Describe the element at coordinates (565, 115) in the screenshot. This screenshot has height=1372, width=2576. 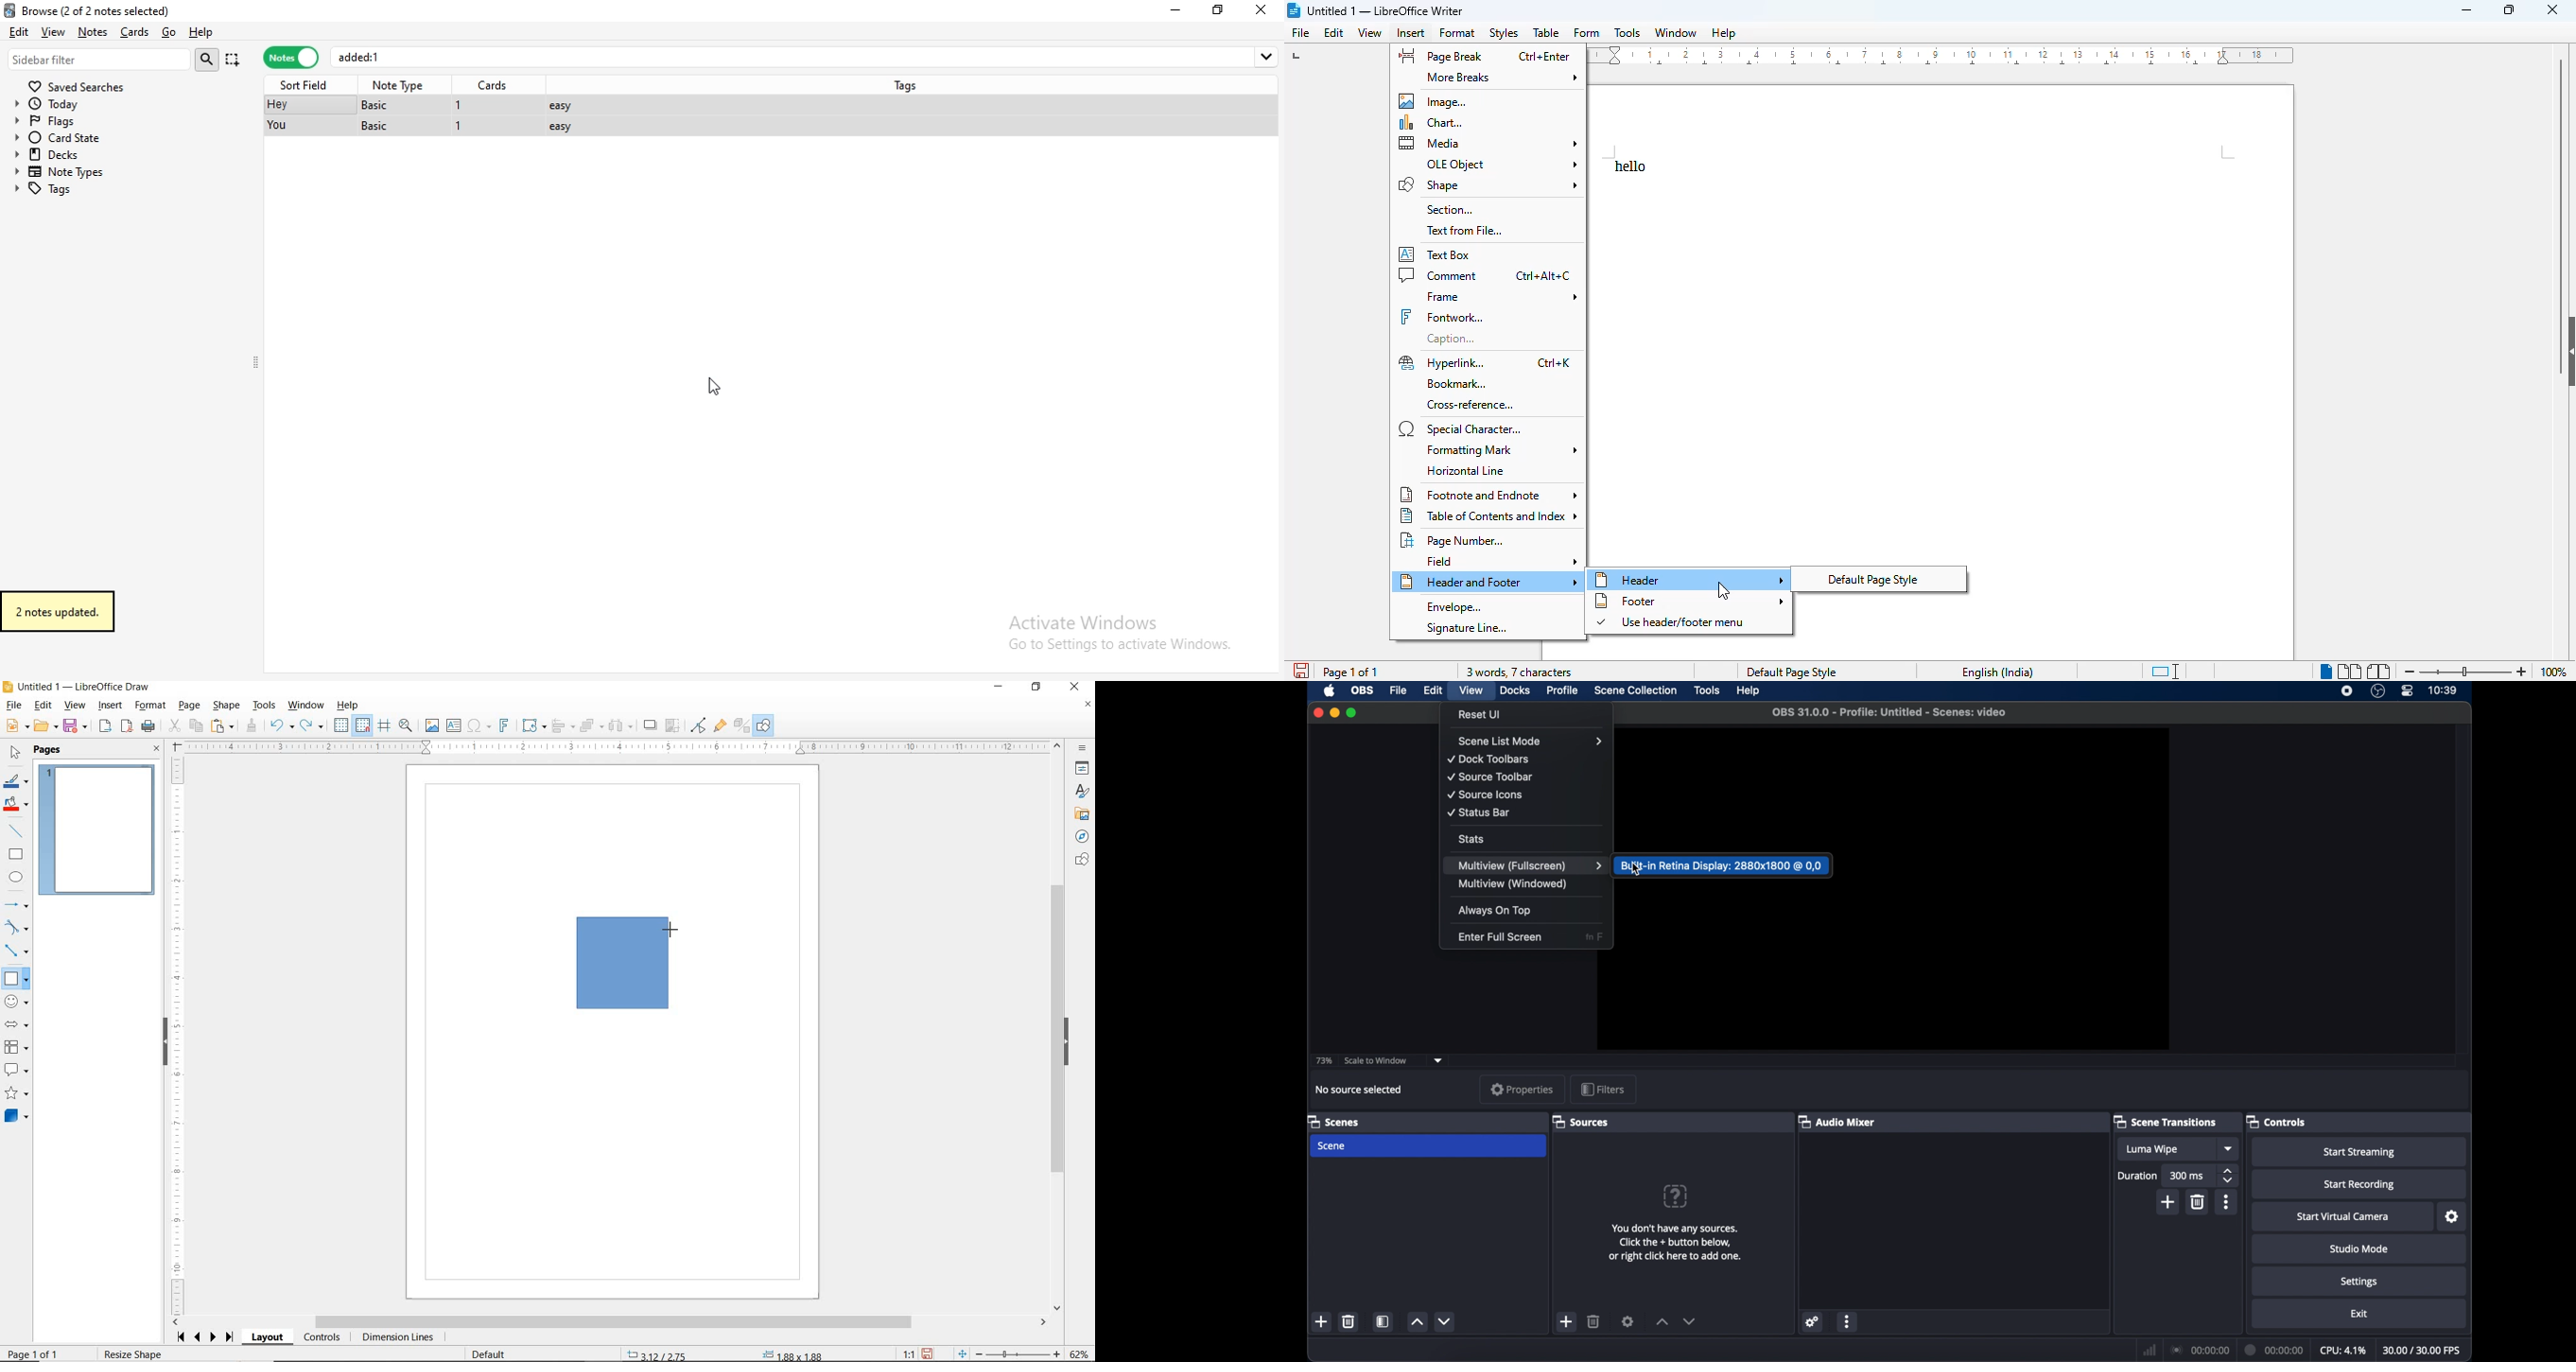
I see `added tags` at that location.